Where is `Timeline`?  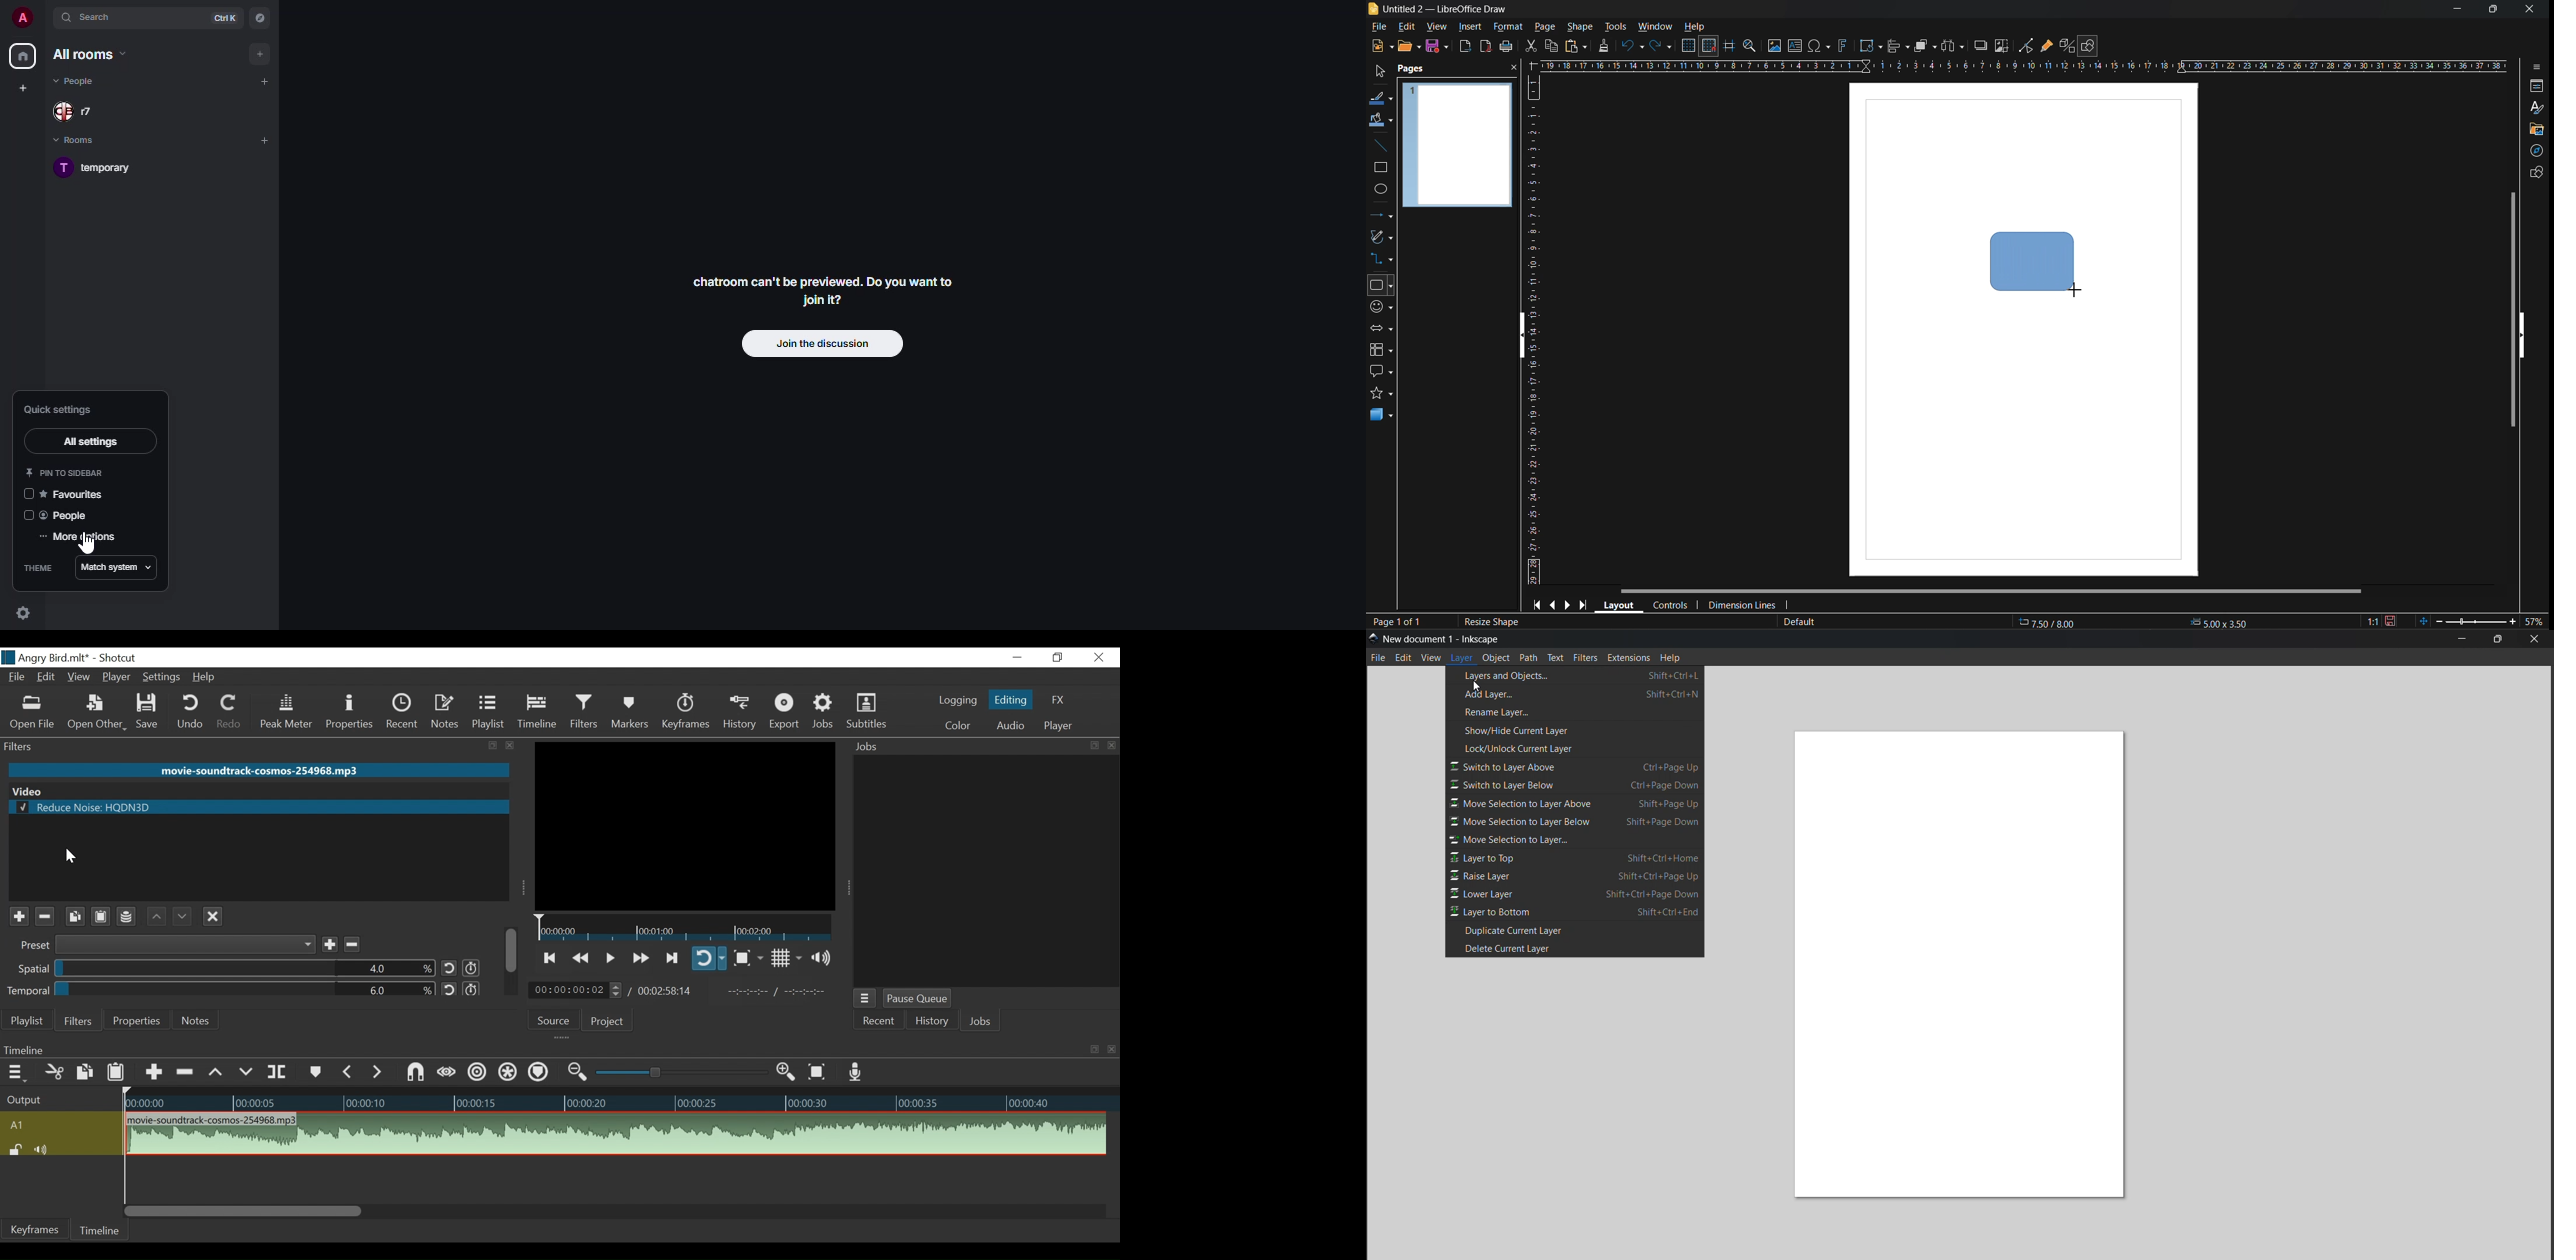
Timeline is located at coordinates (617, 1099).